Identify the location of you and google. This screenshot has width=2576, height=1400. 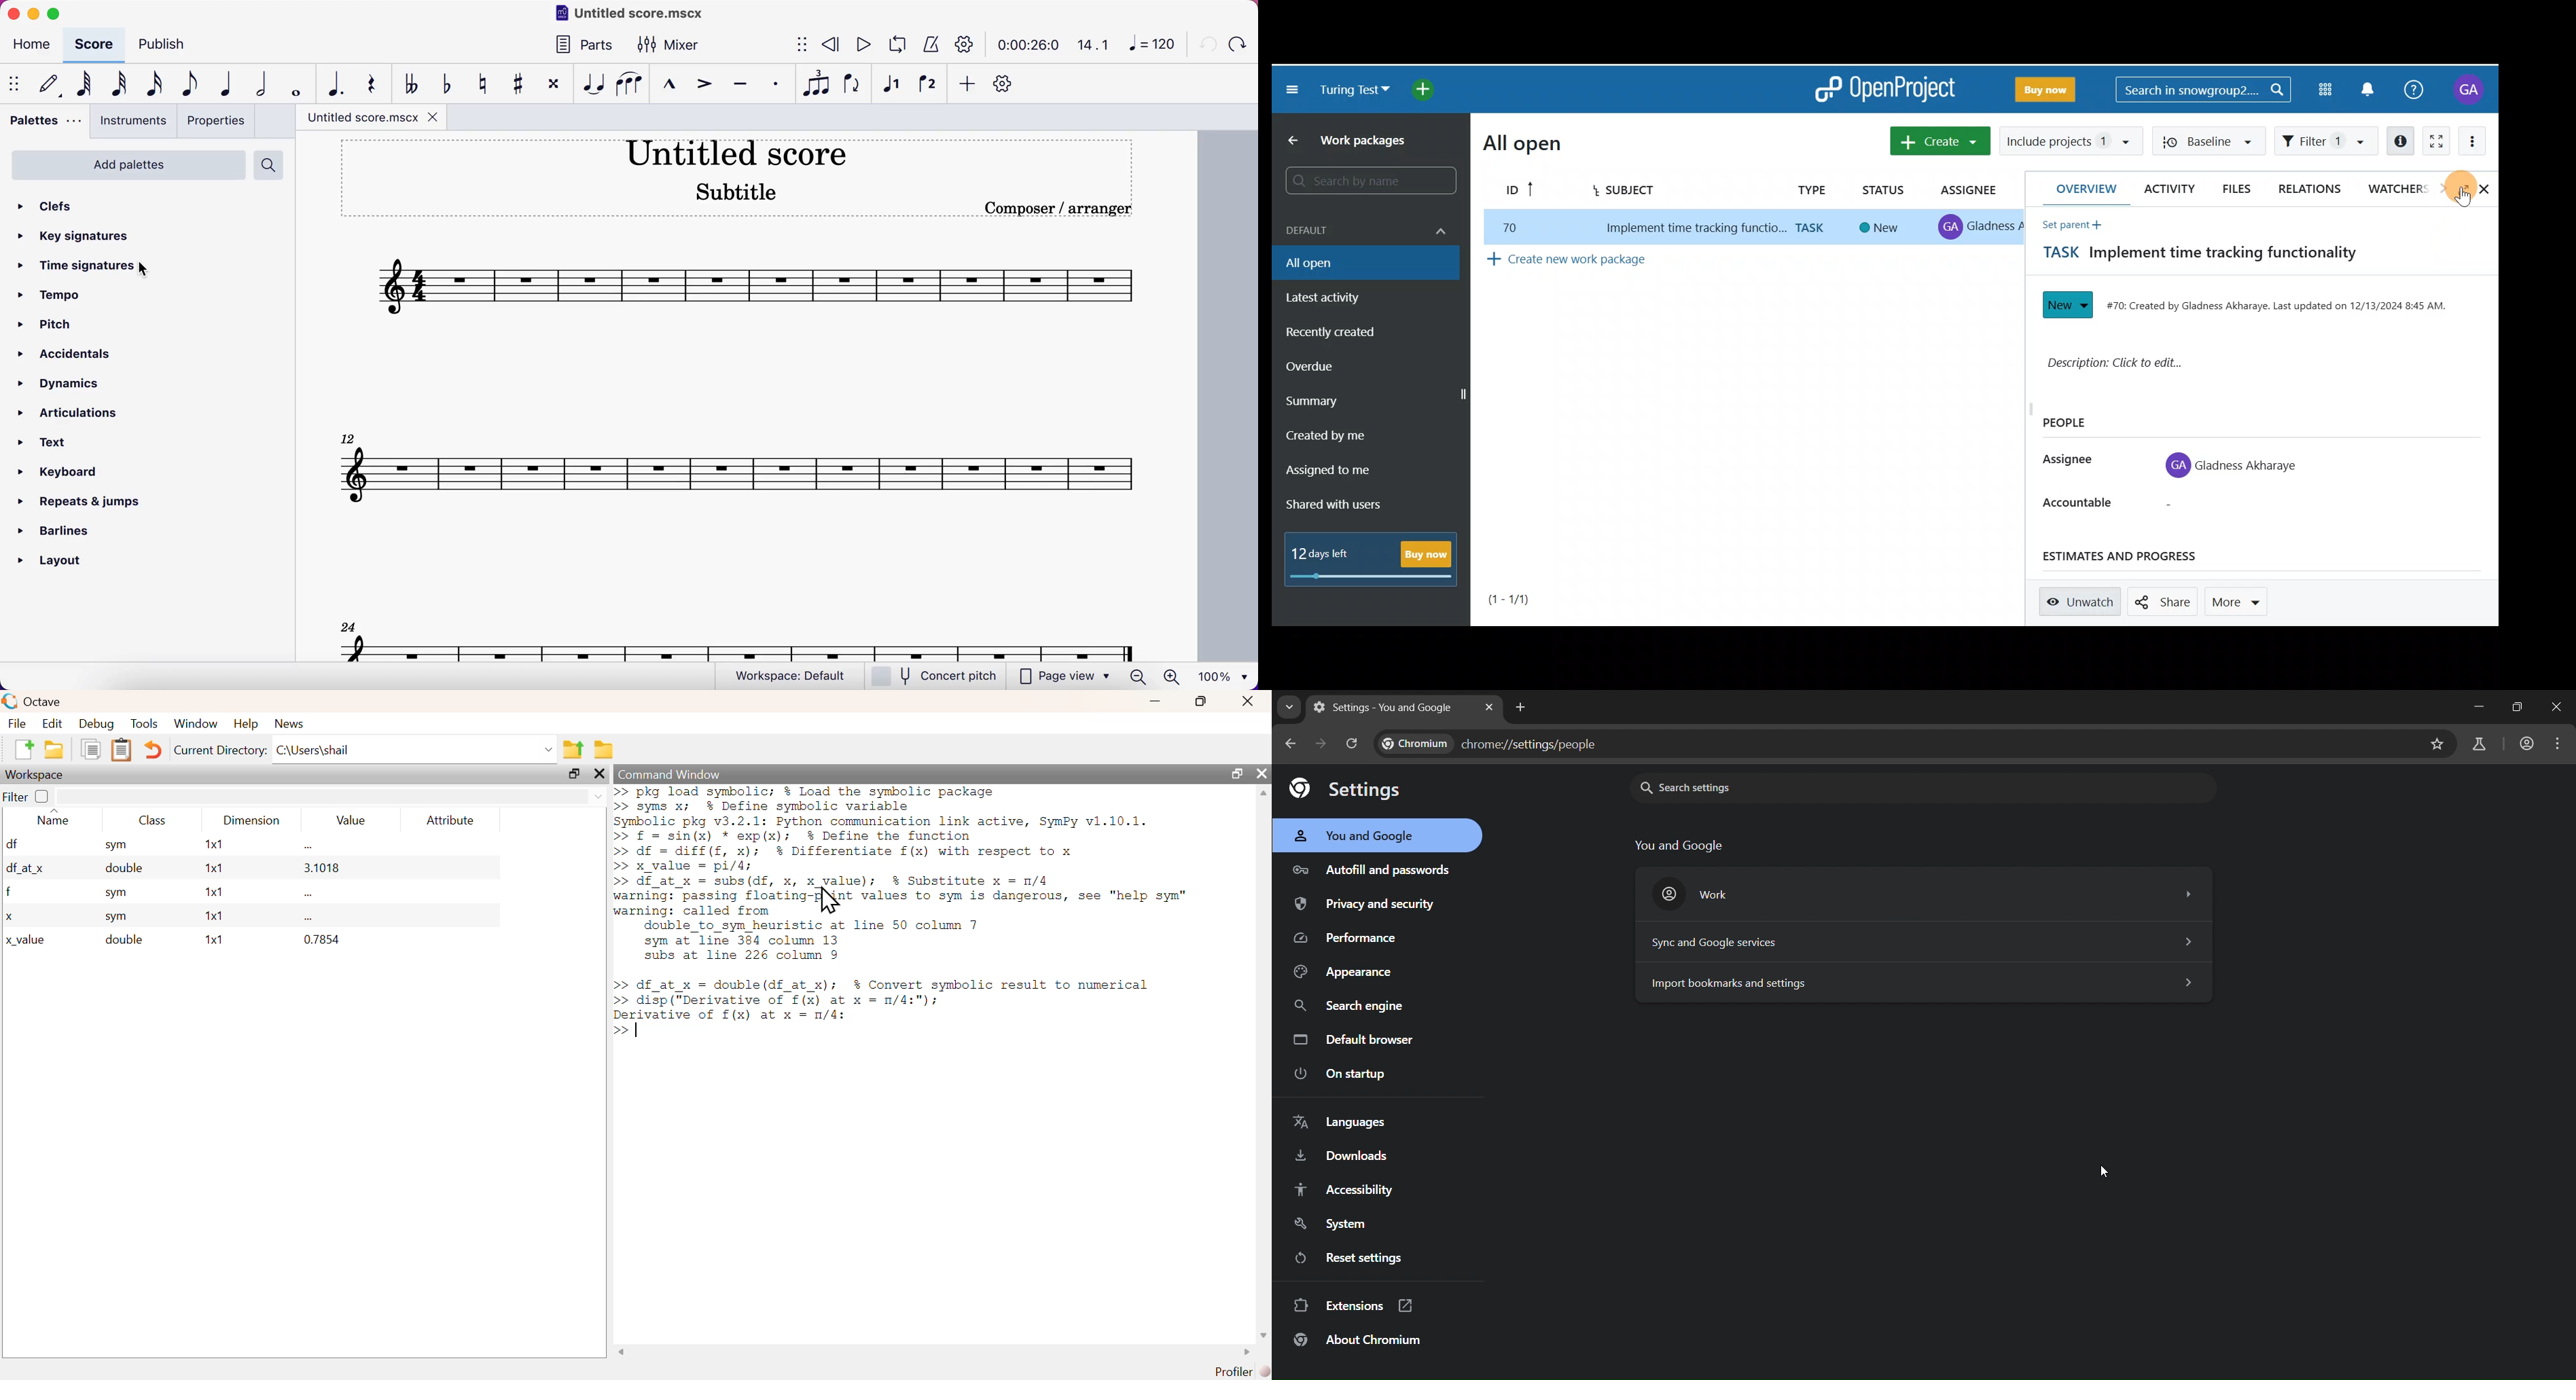
(1357, 837).